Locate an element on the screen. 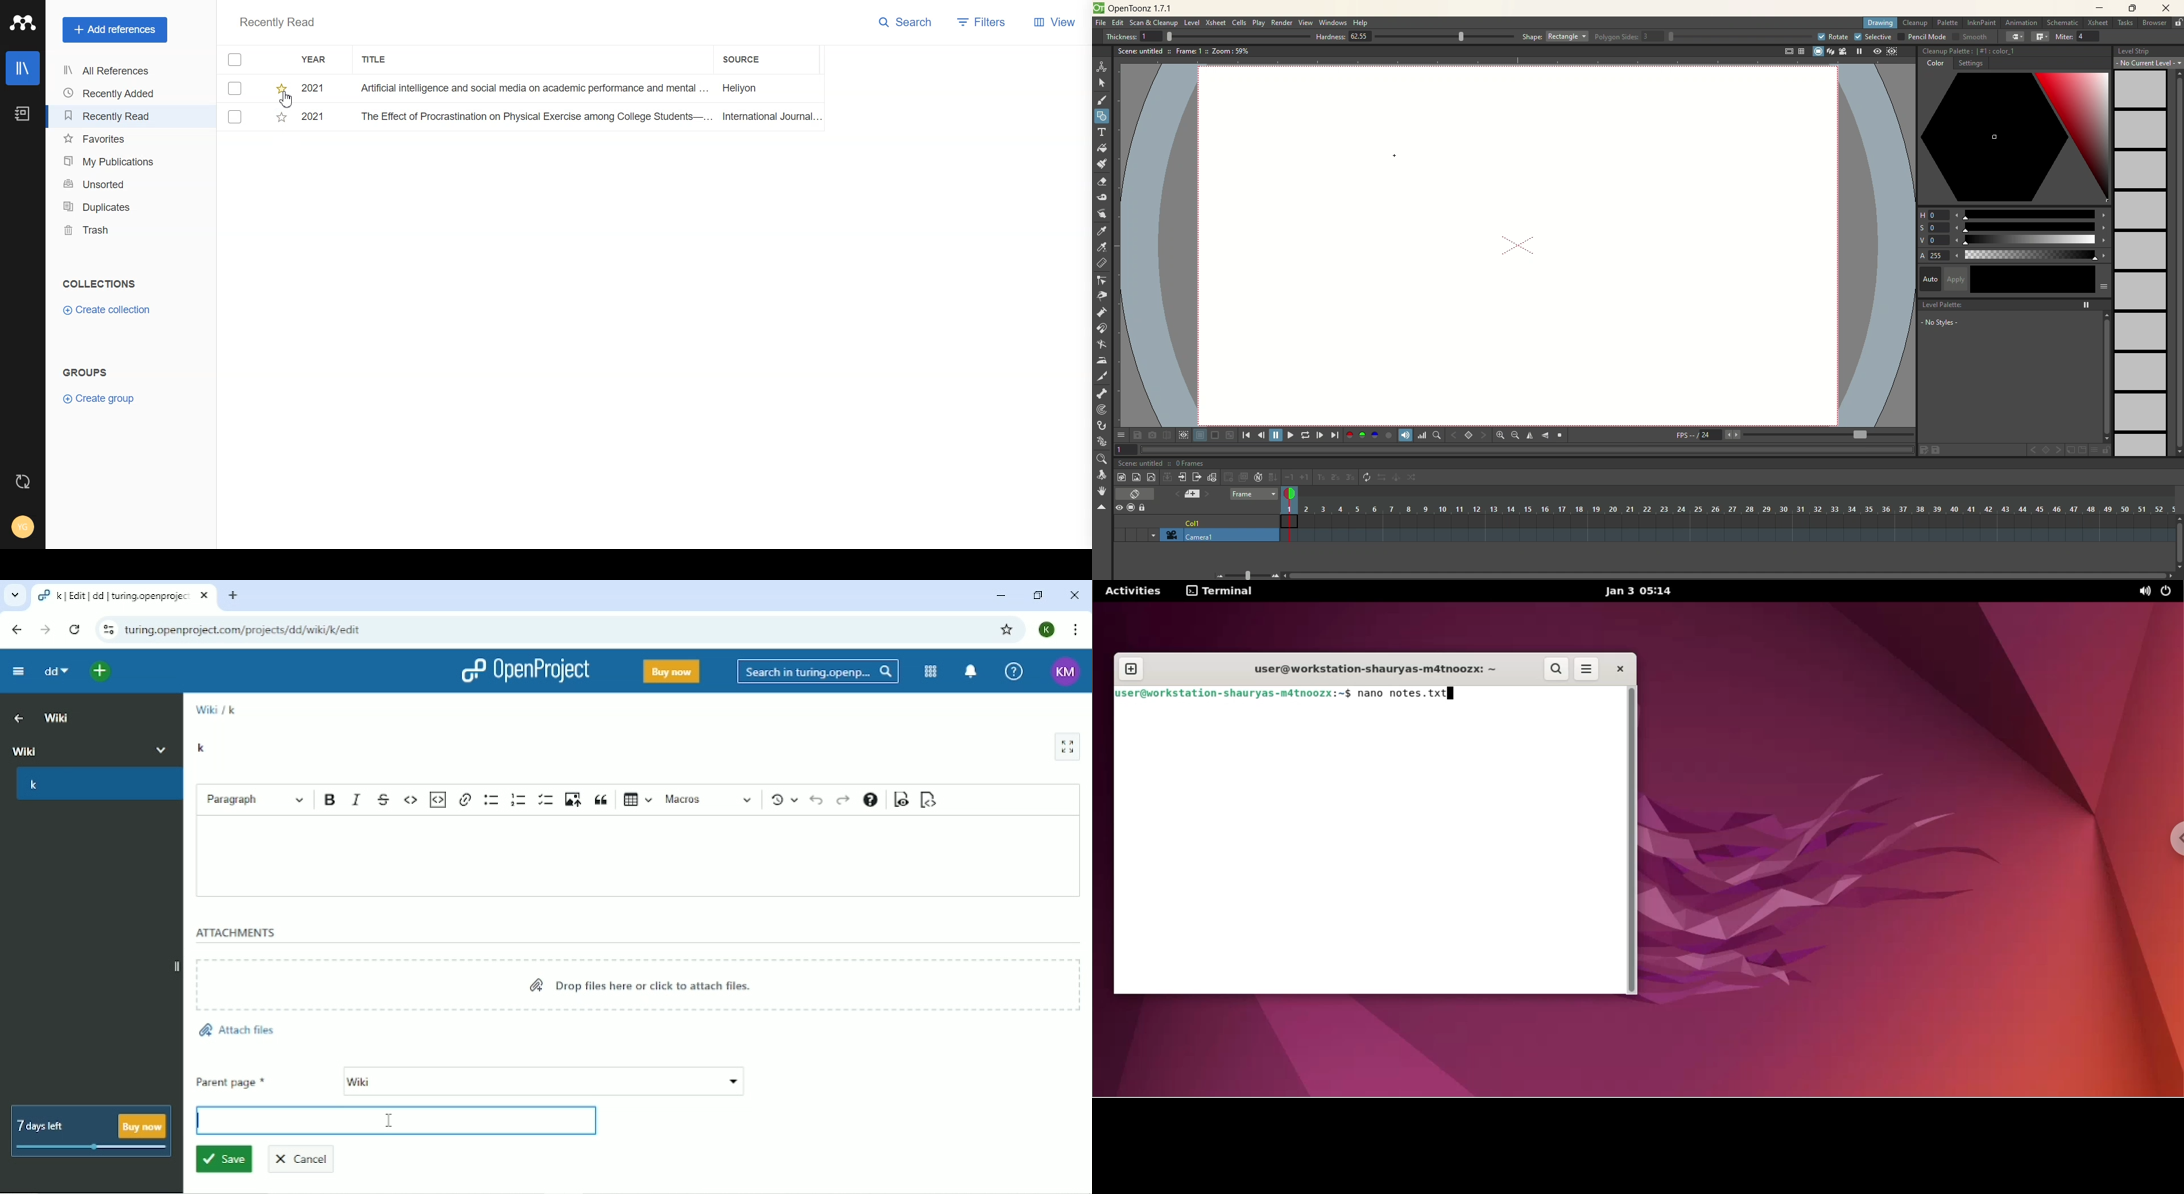 Image resolution: width=2184 pixels, height=1204 pixels. Text is located at coordinates (278, 22).